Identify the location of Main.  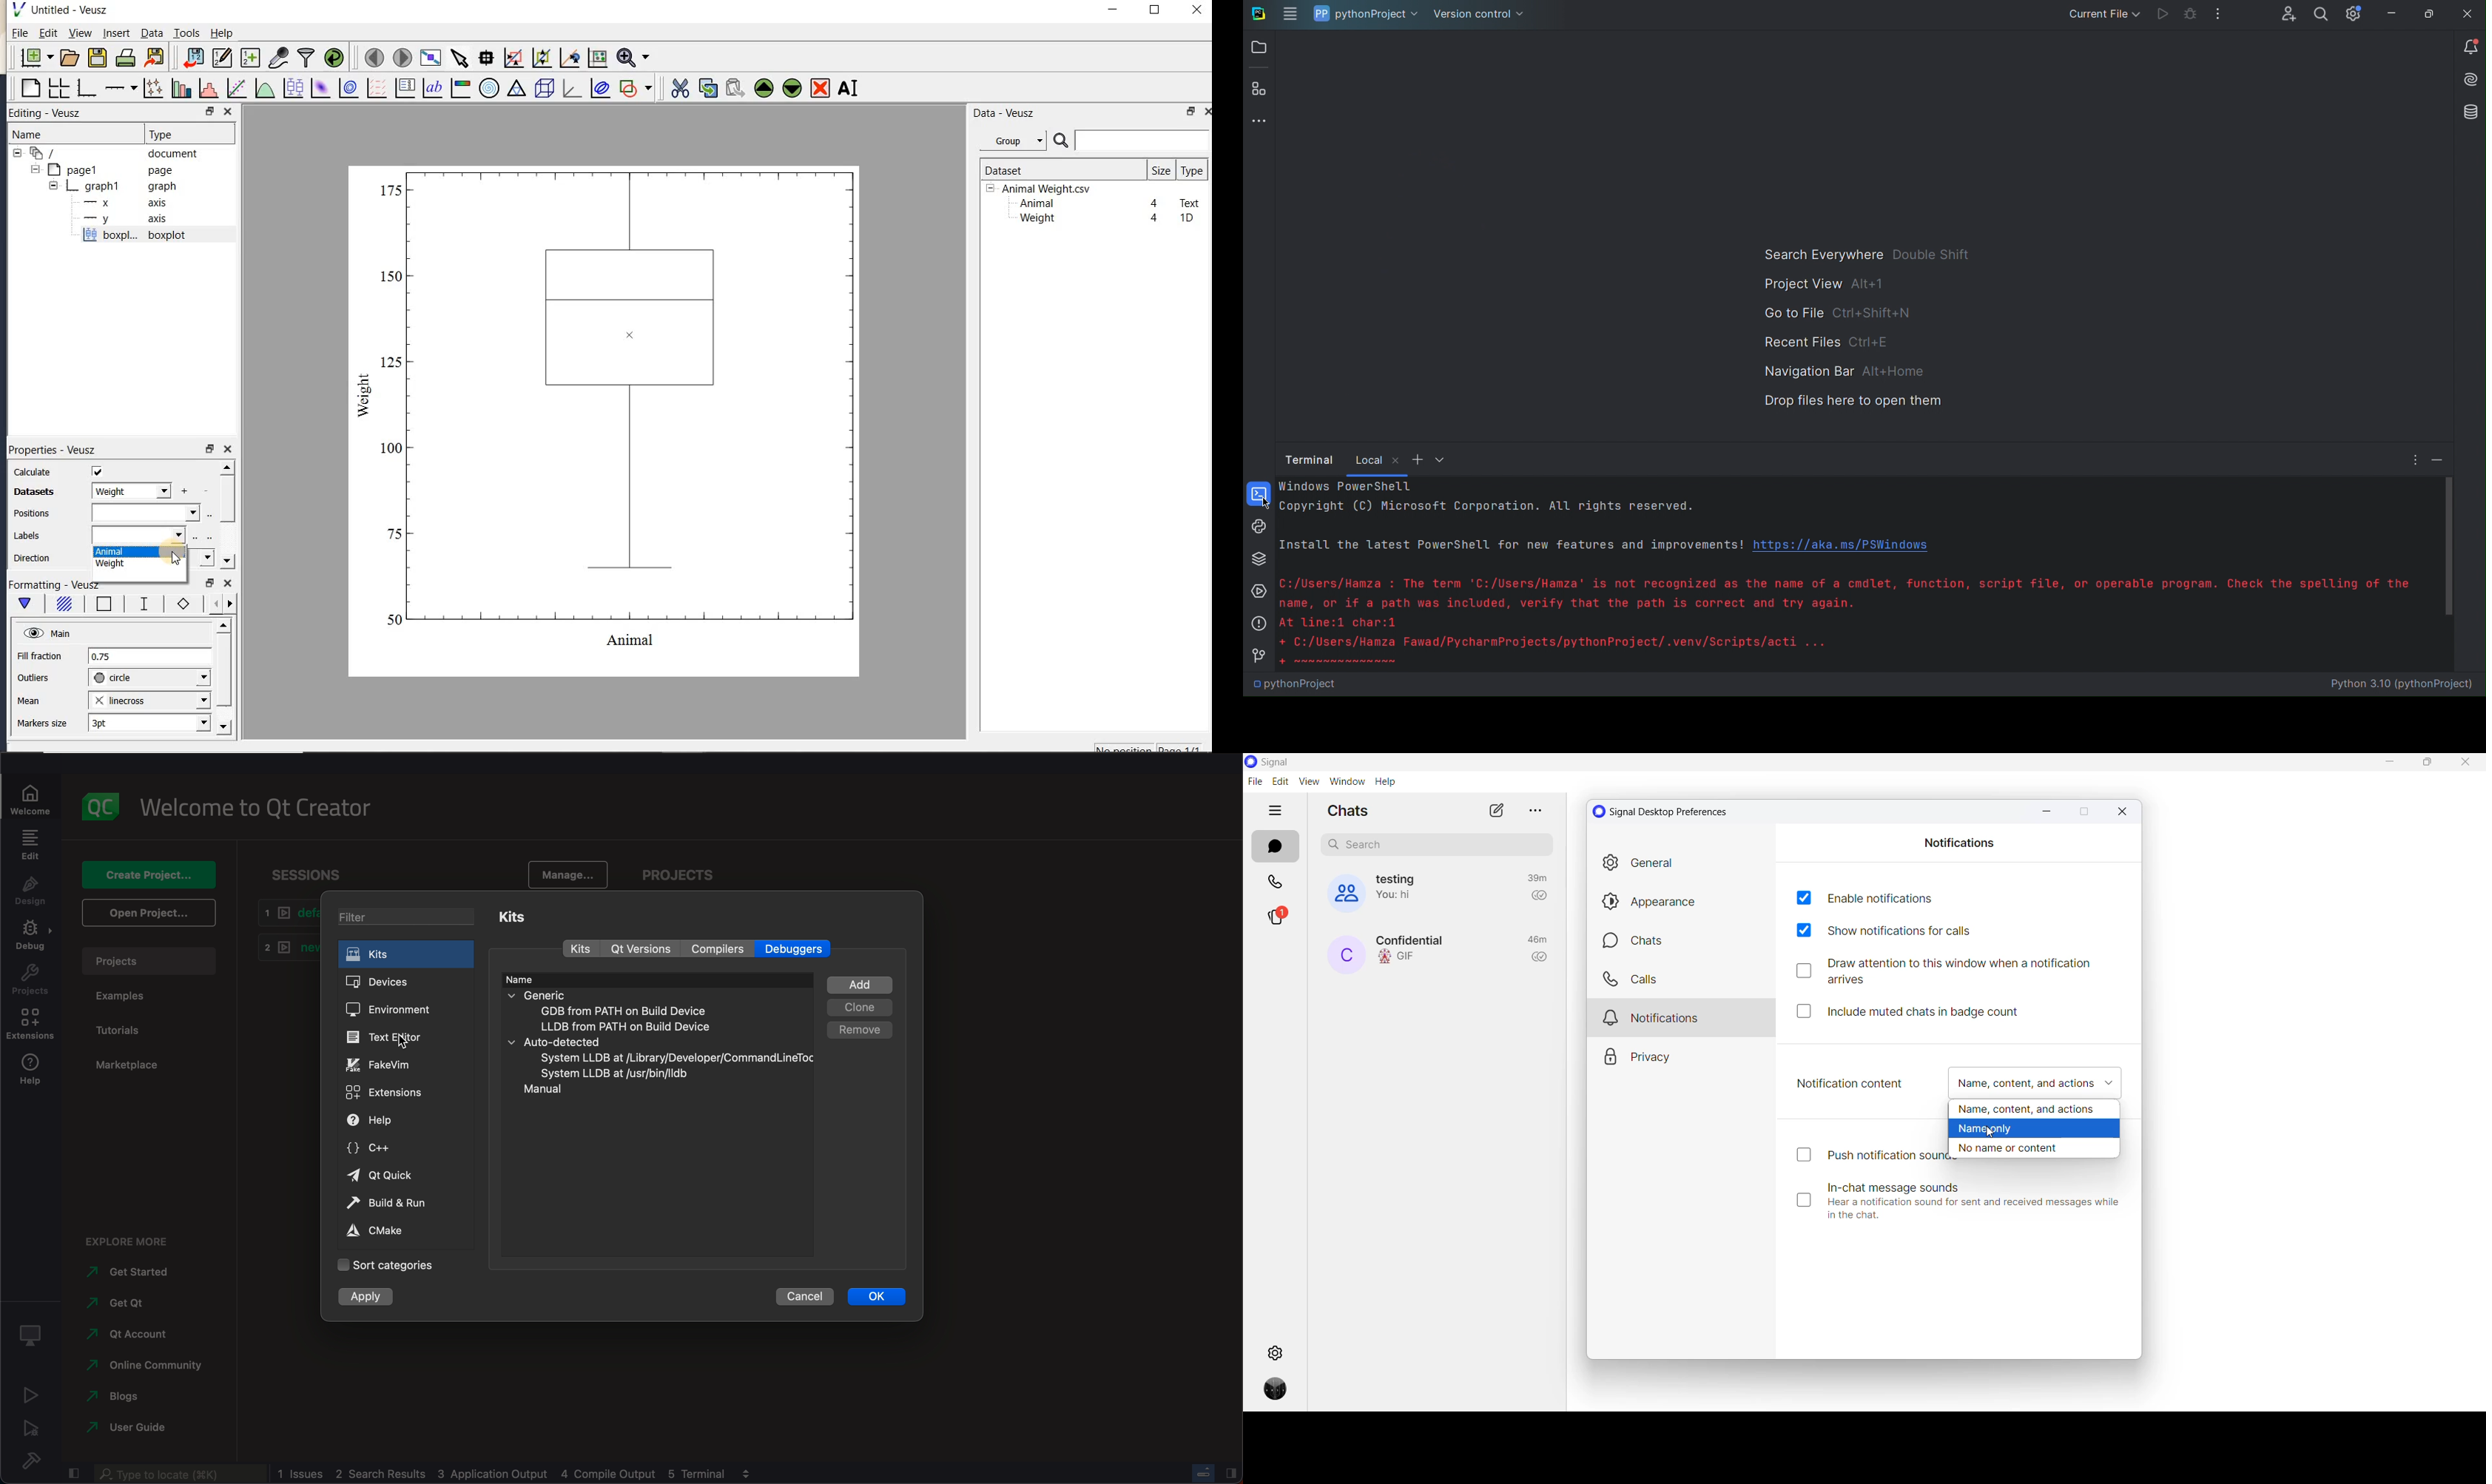
(47, 632).